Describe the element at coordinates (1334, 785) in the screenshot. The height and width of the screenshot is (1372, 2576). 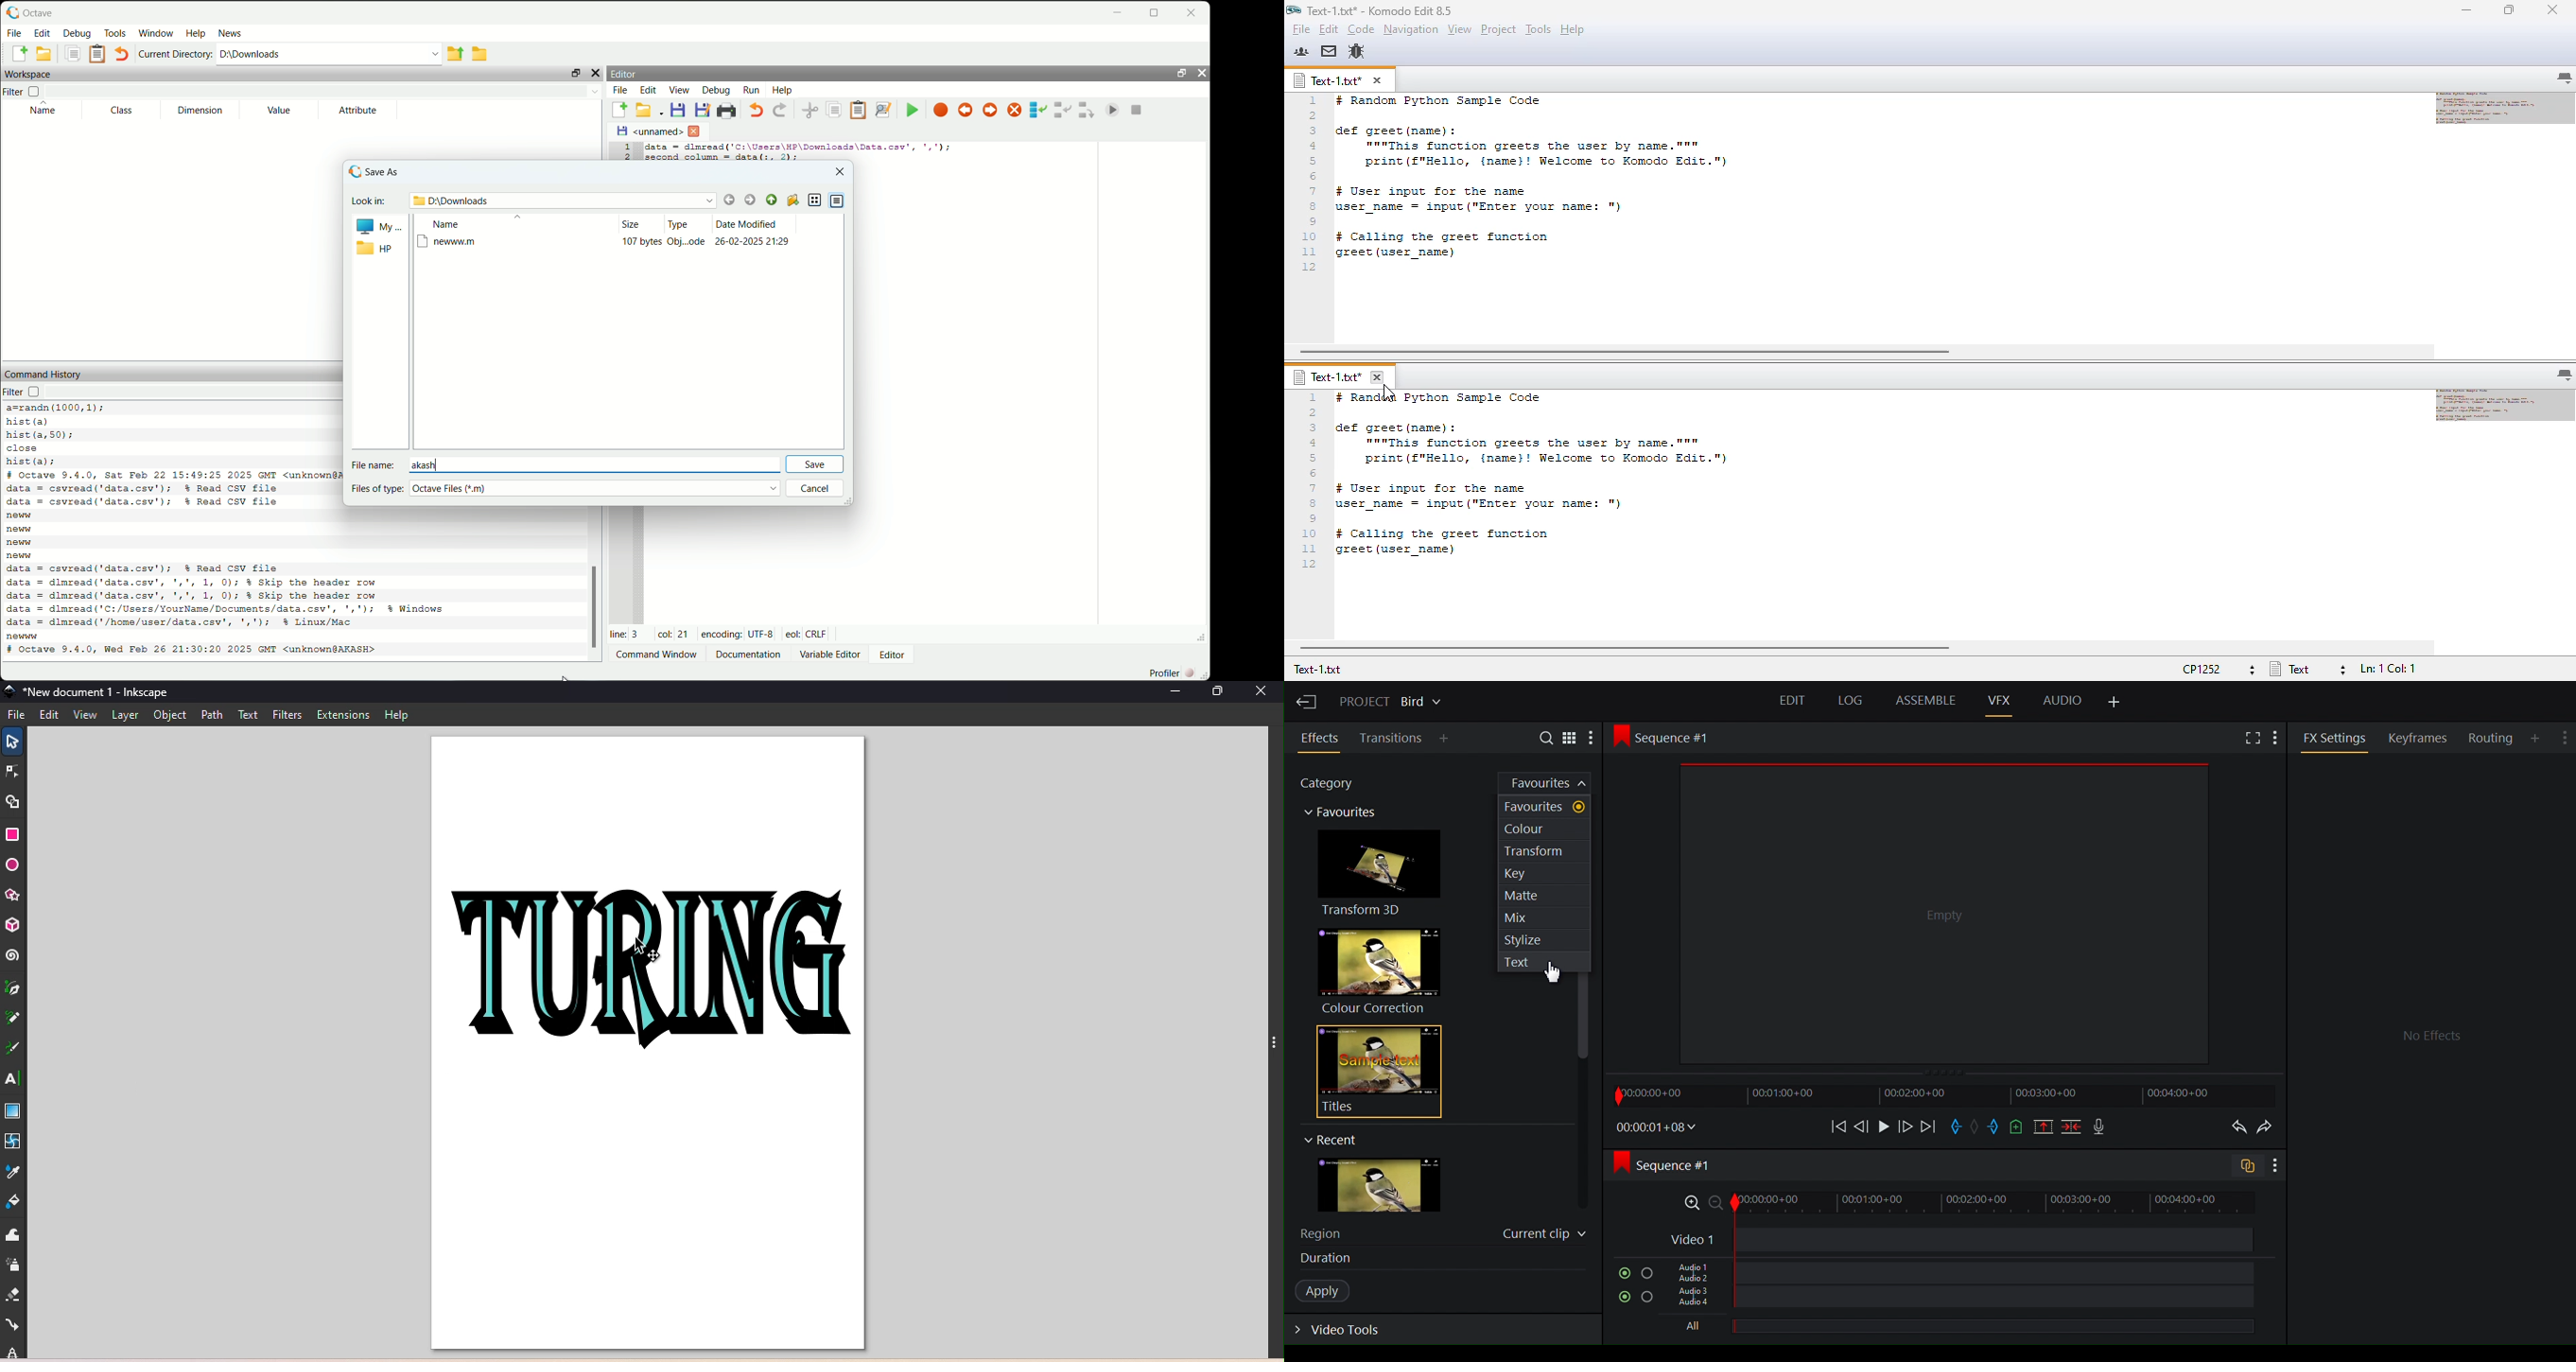
I see `Category` at that location.